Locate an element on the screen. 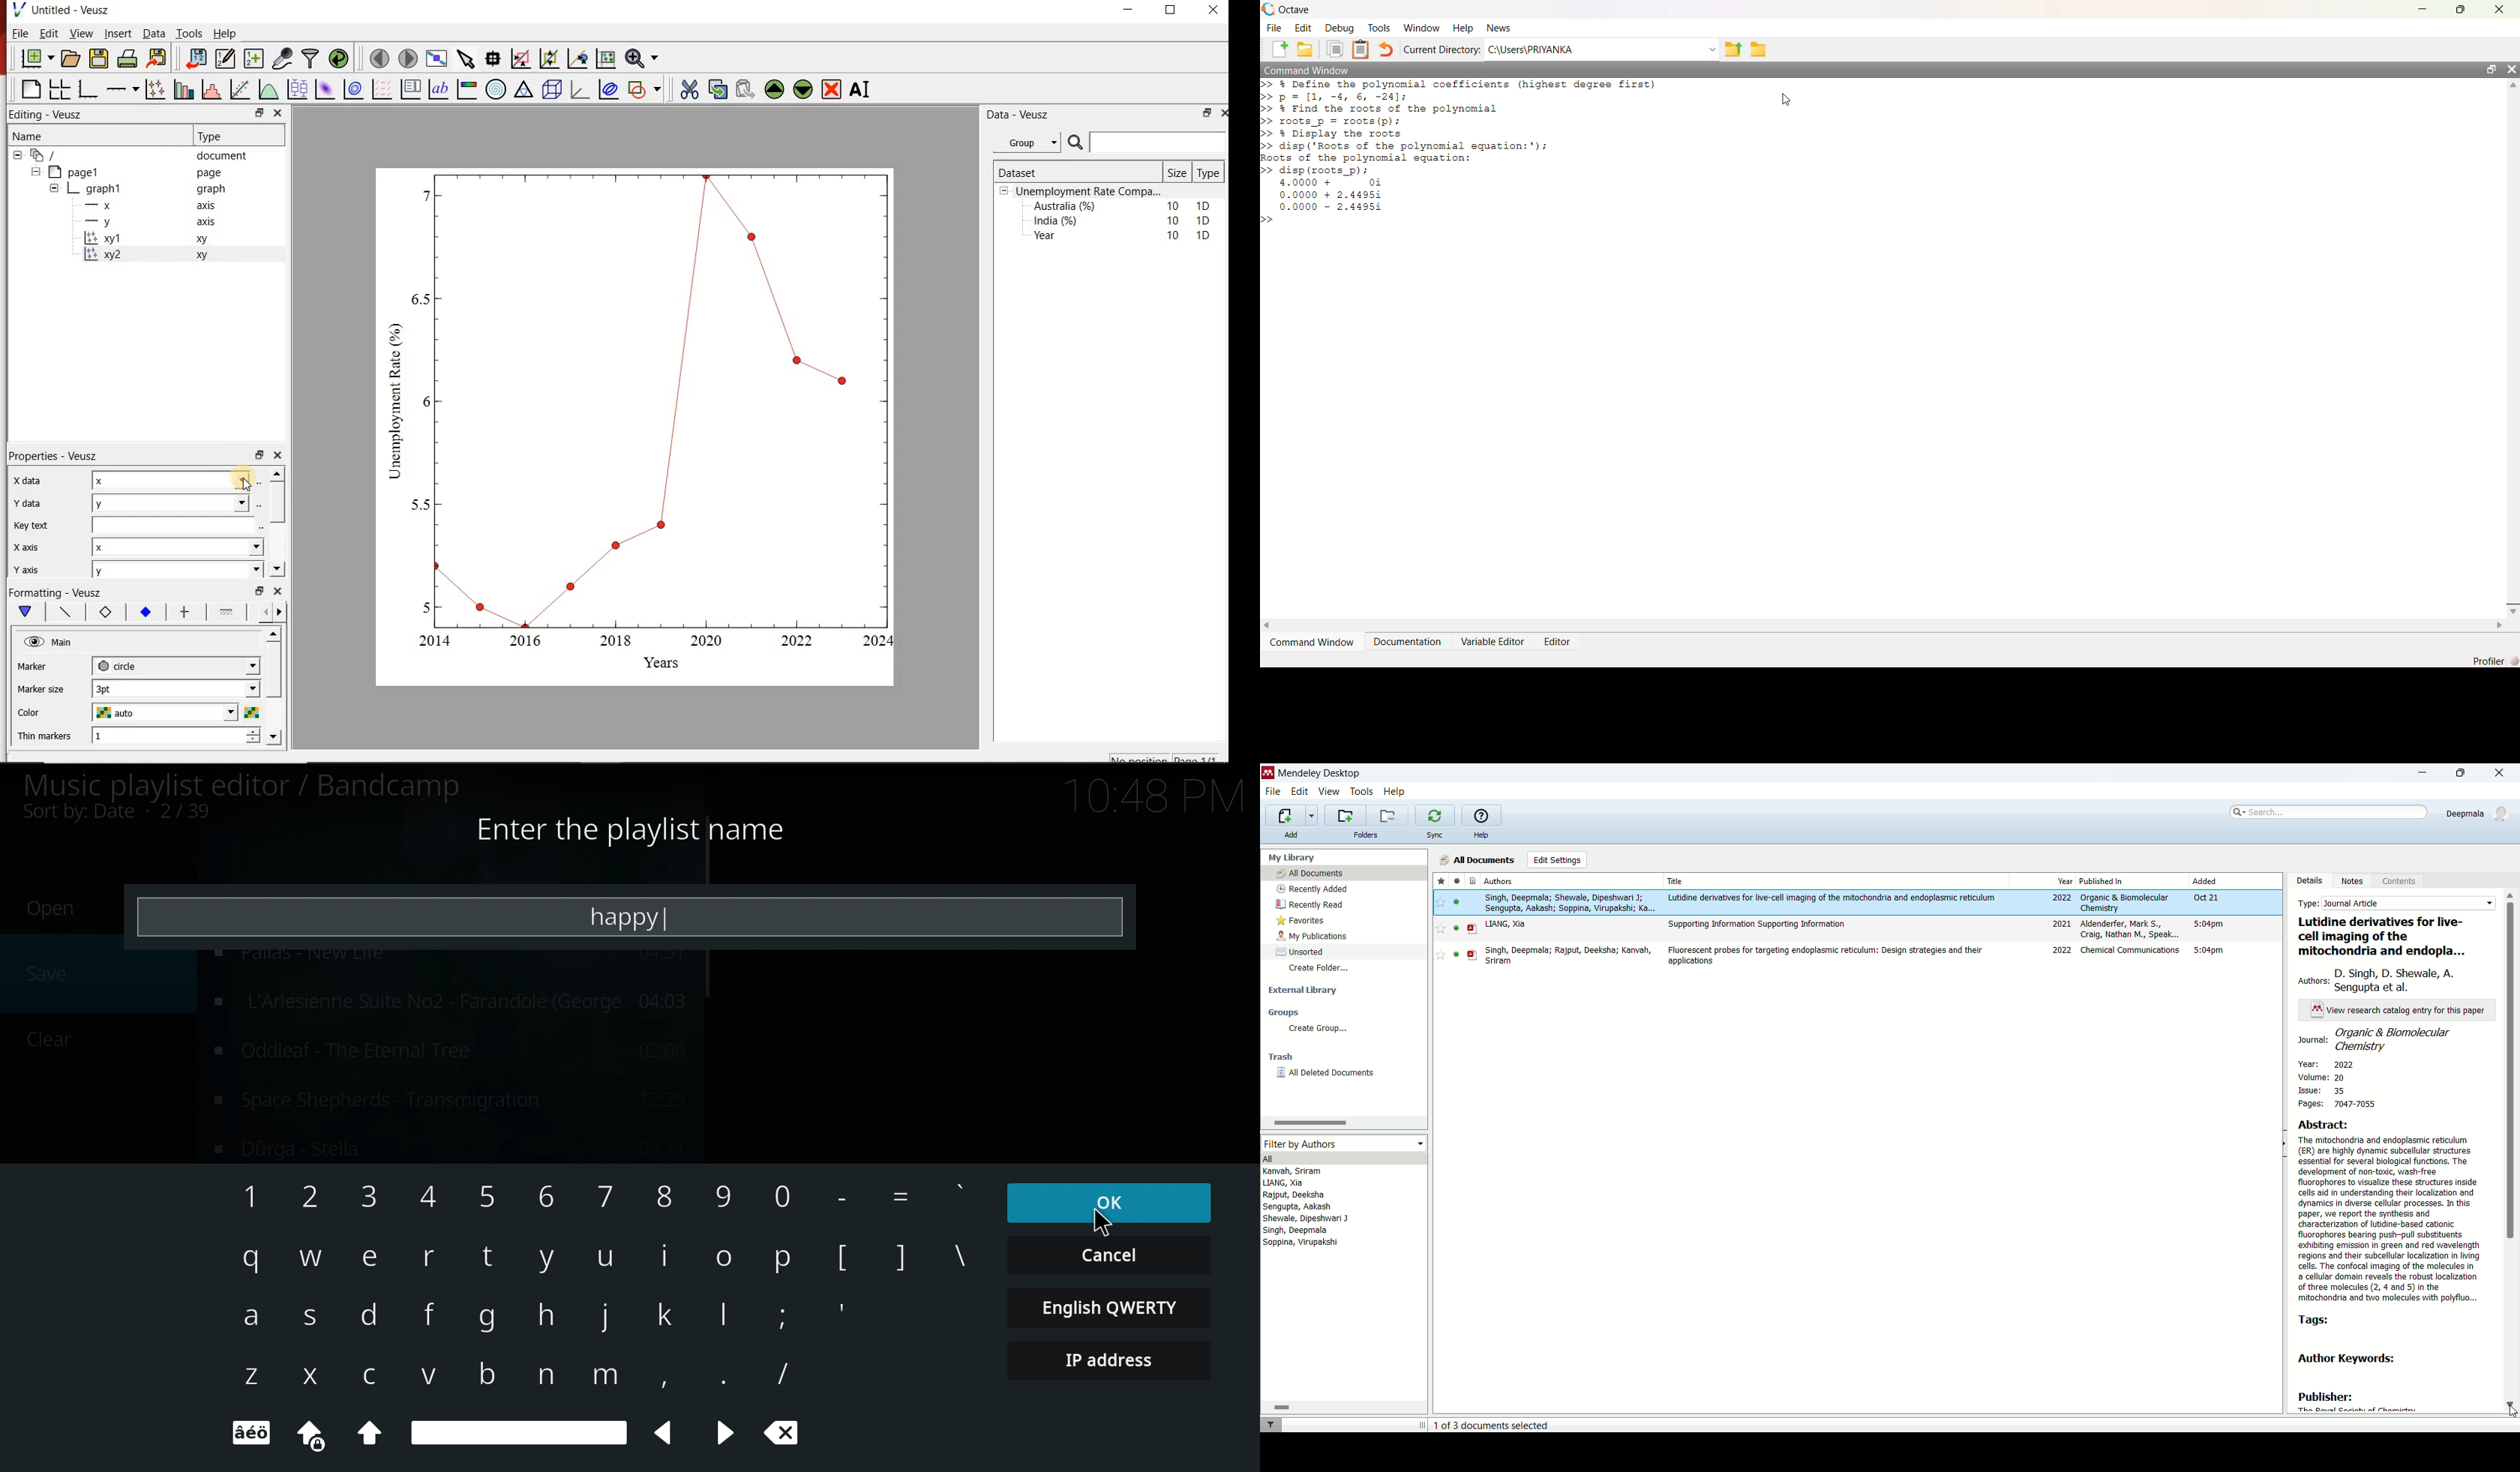  xy 1 xy is located at coordinates (172, 238).